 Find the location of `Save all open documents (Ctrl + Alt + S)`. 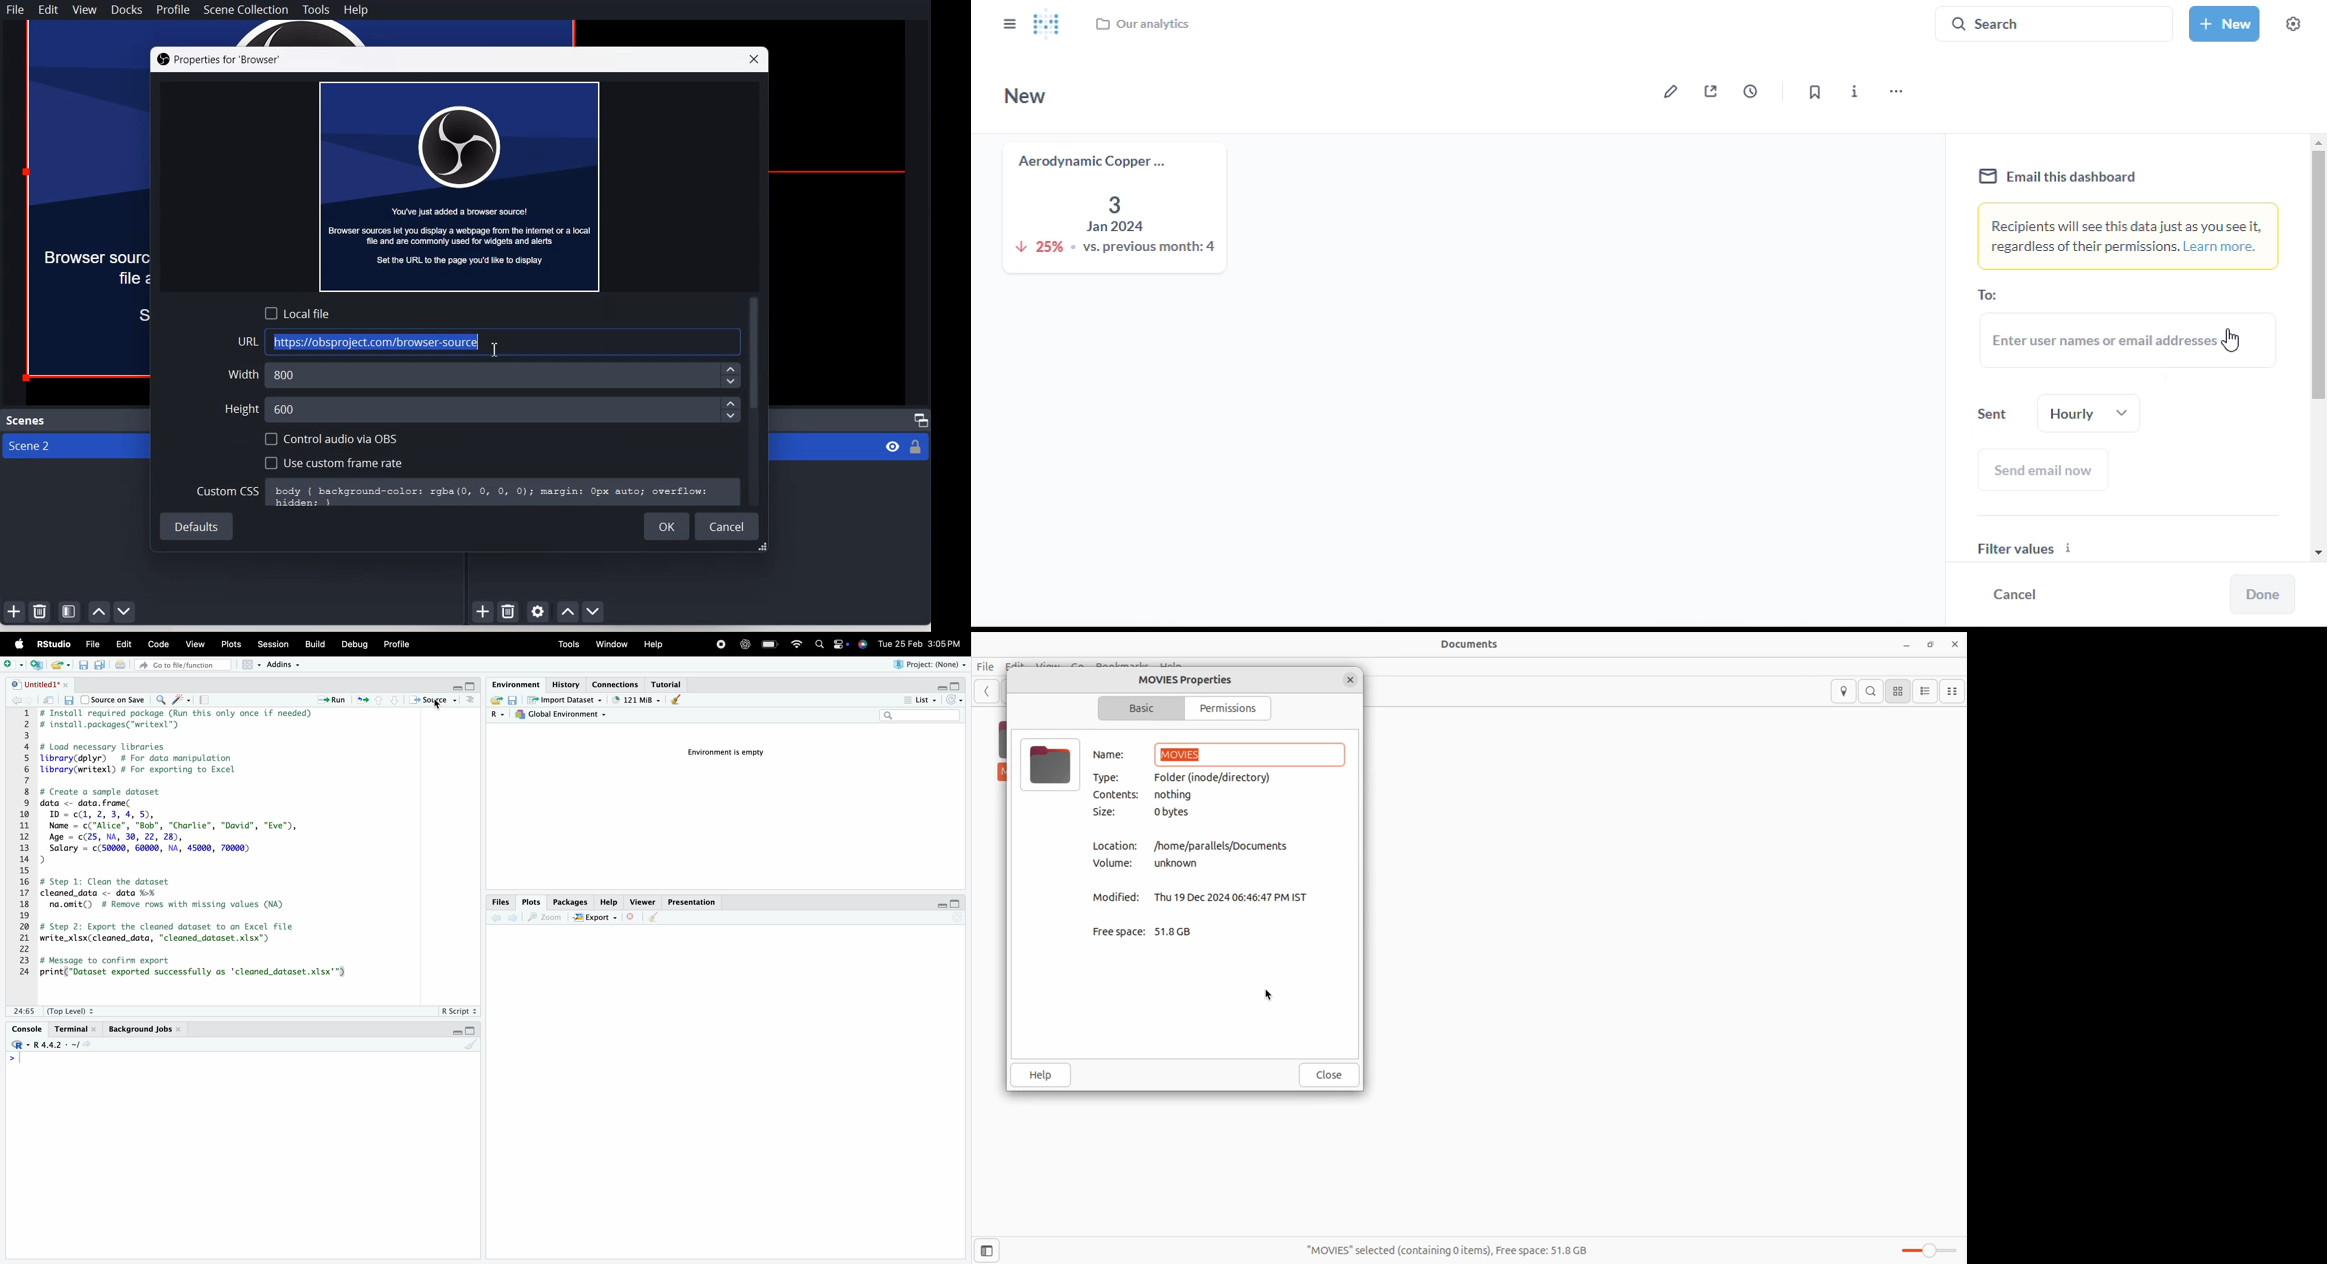

Save all open documents (Ctrl + Alt + S) is located at coordinates (101, 665).